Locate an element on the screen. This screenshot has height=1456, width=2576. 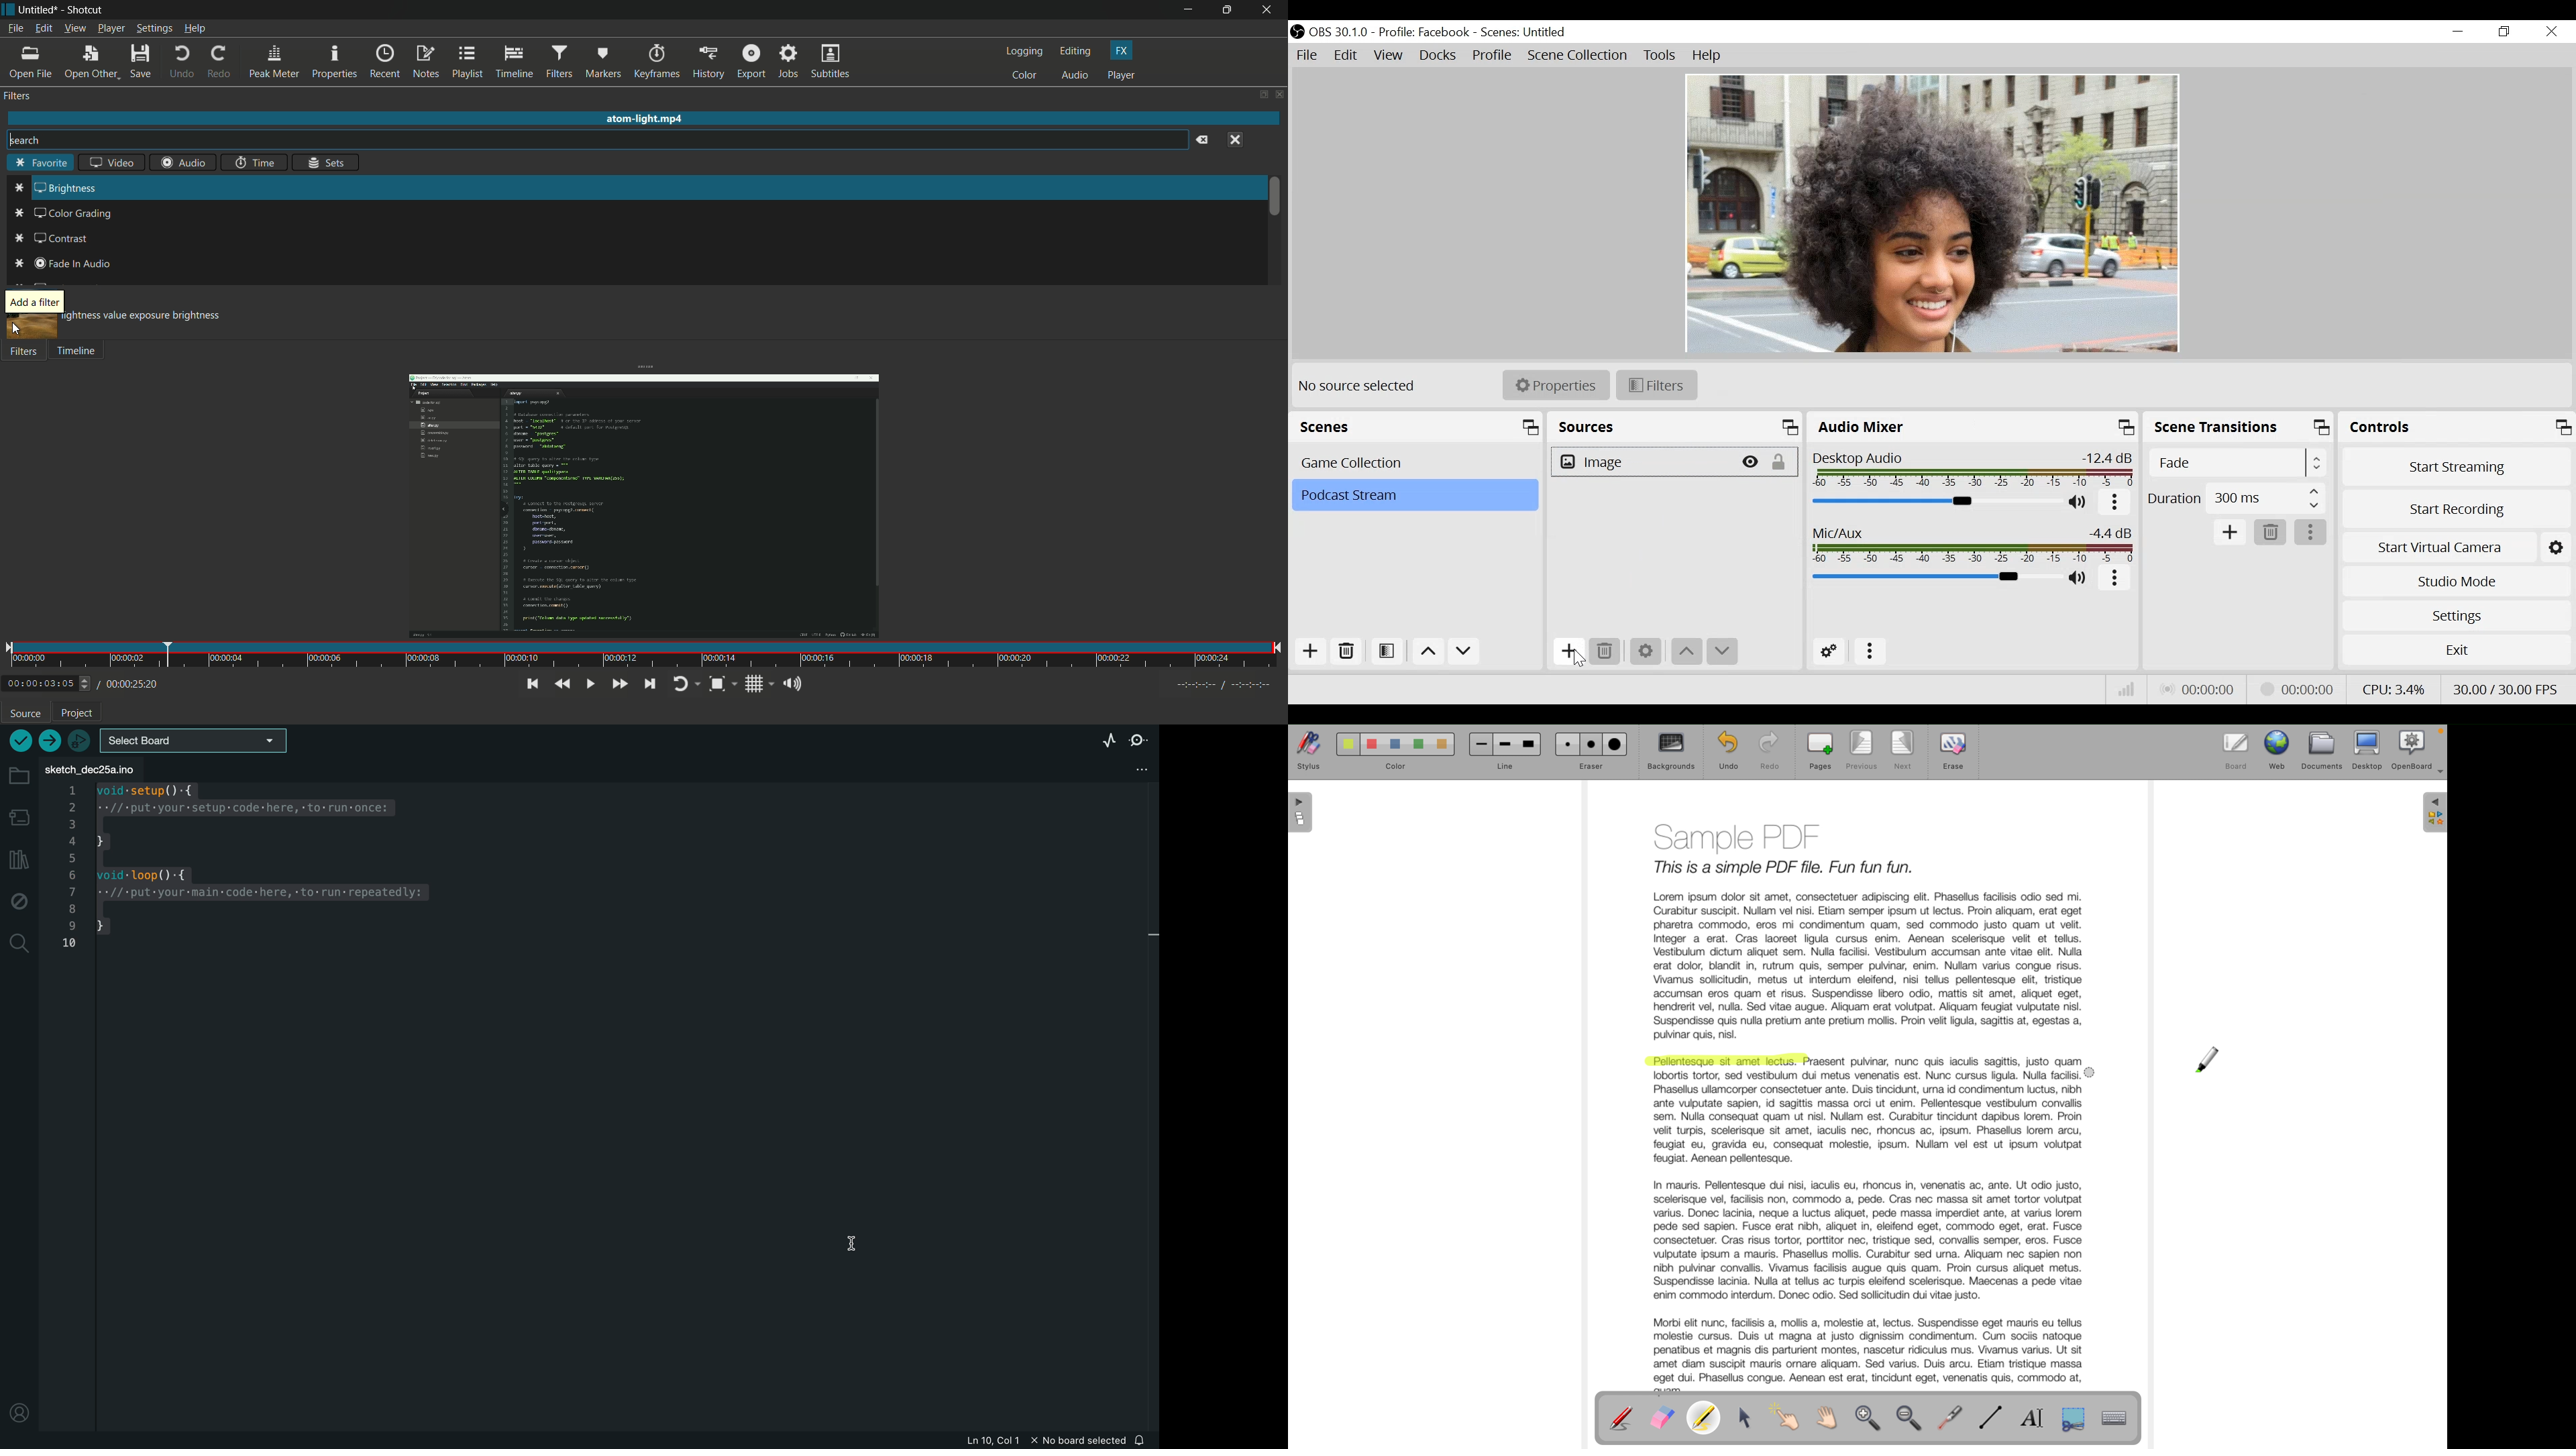
editing is located at coordinates (1076, 52).